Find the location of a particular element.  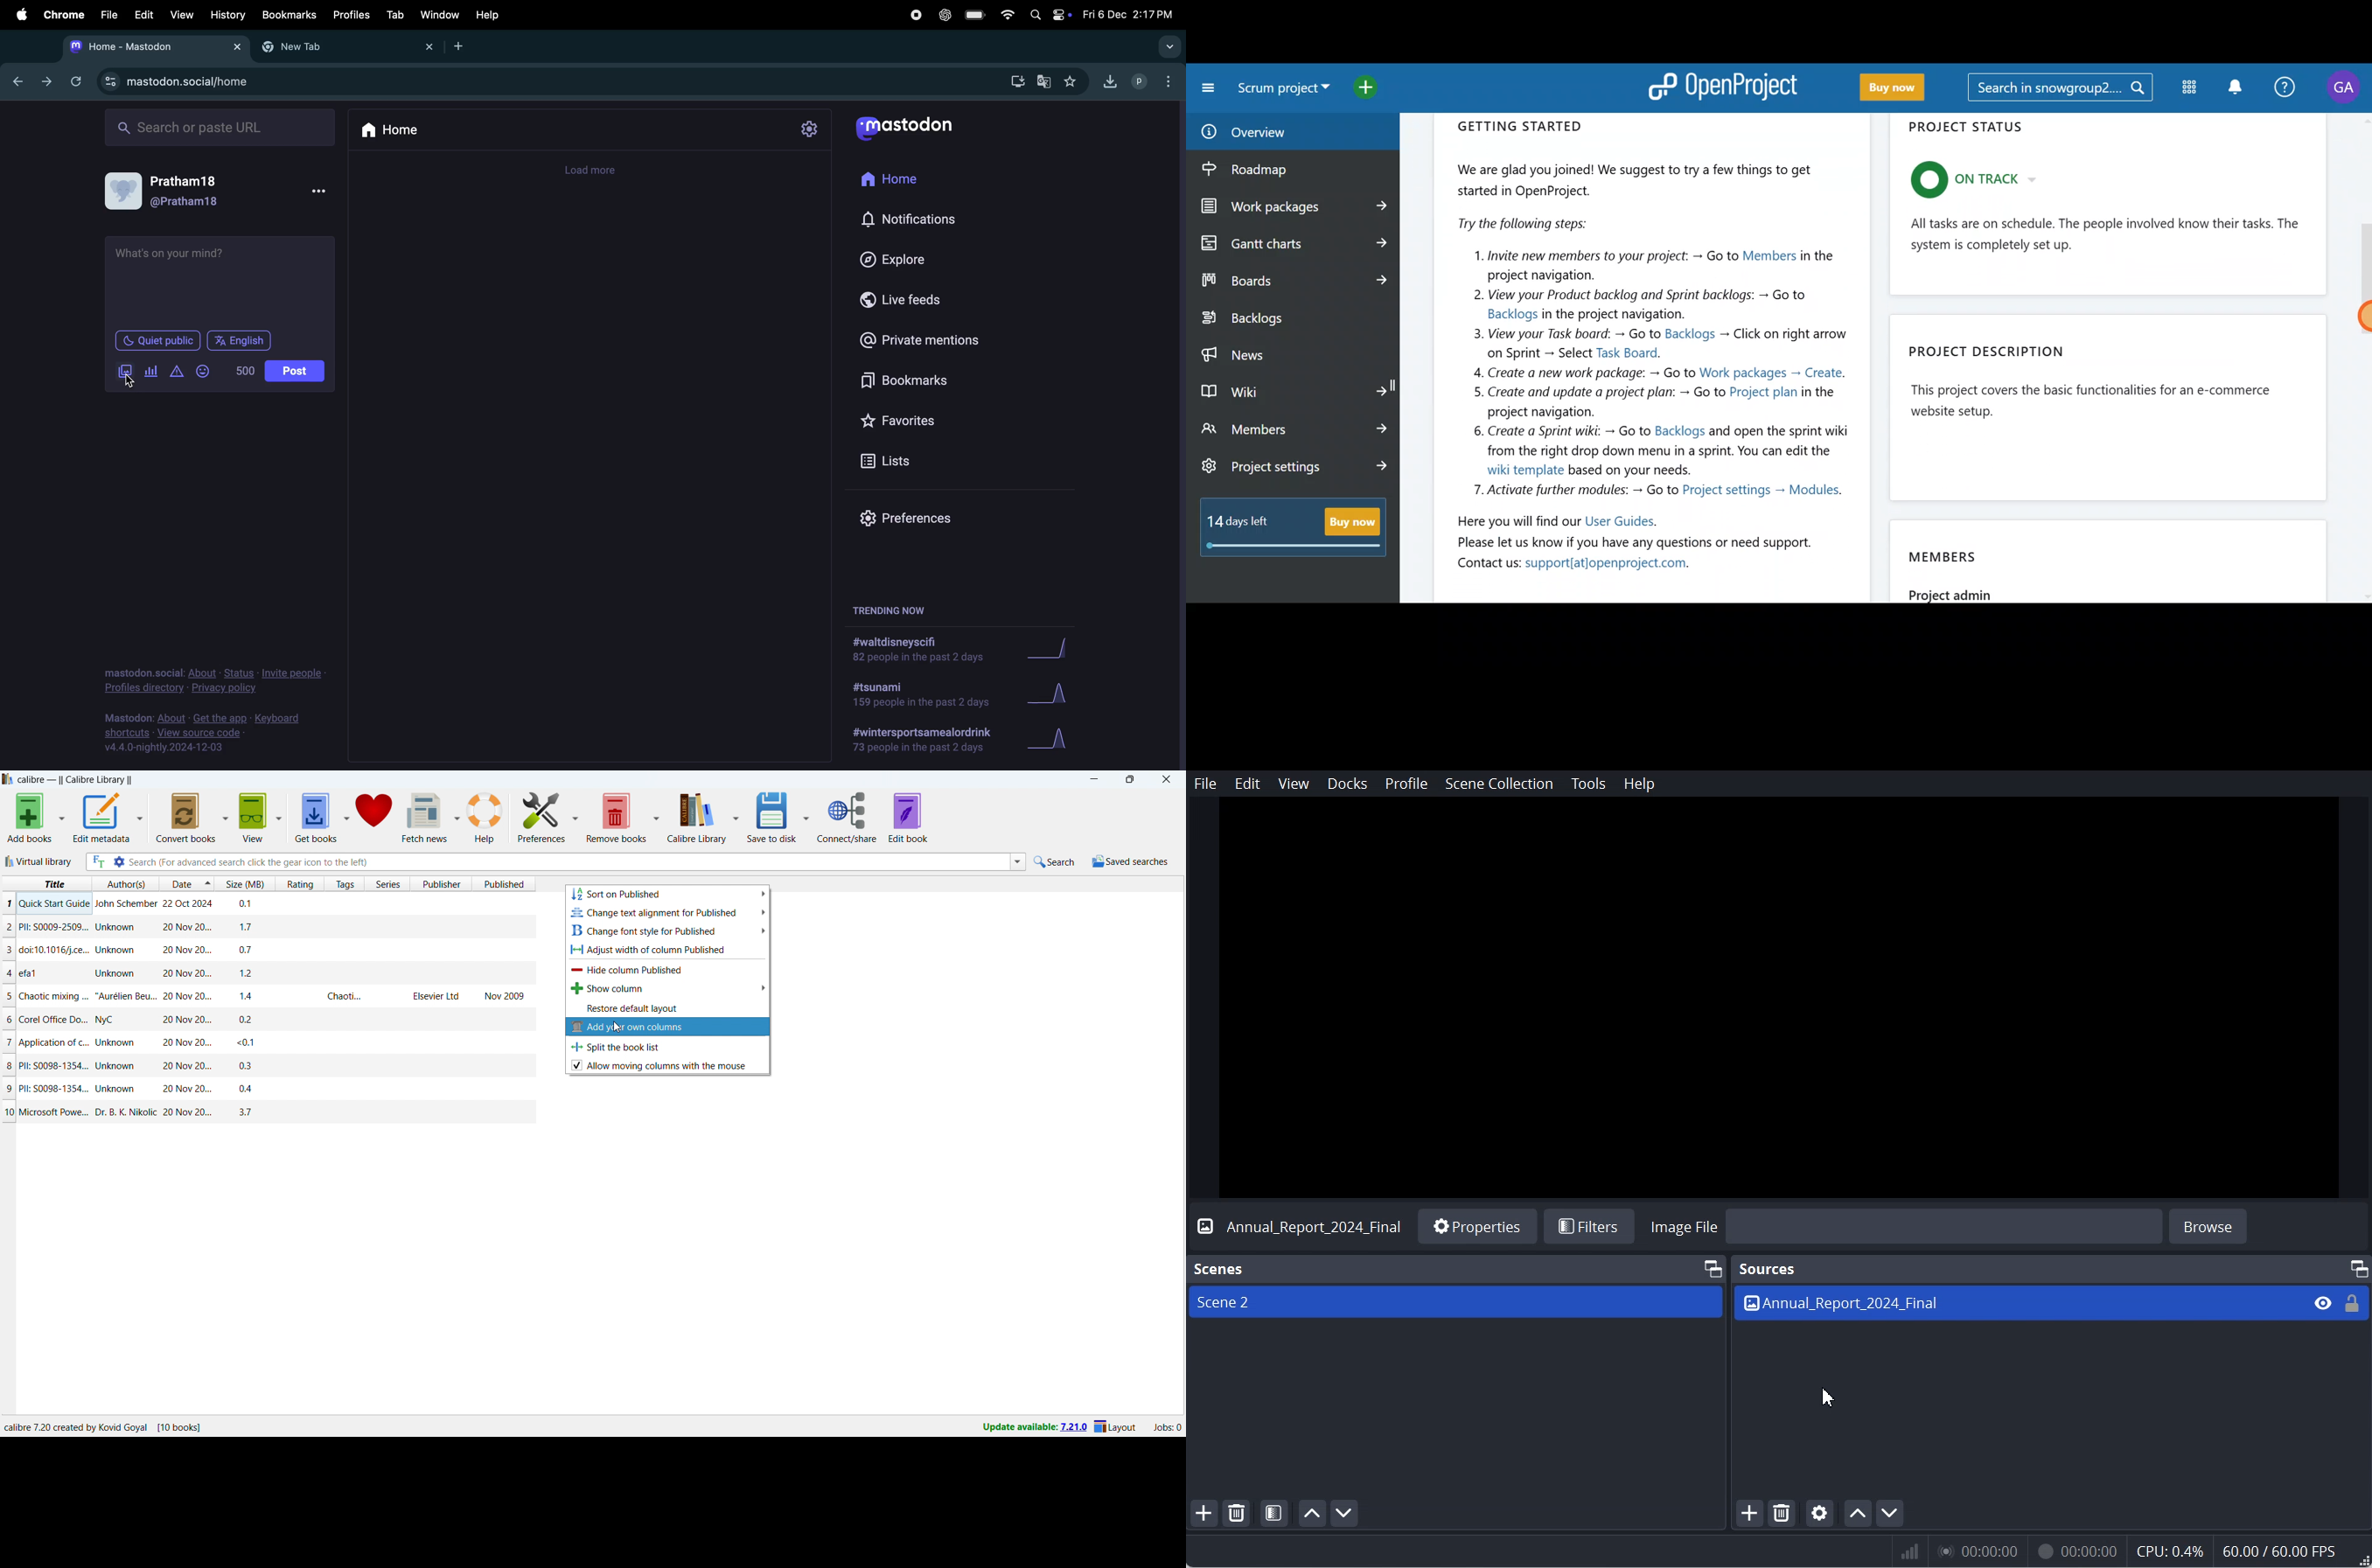

File is located at coordinates (1205, 784).